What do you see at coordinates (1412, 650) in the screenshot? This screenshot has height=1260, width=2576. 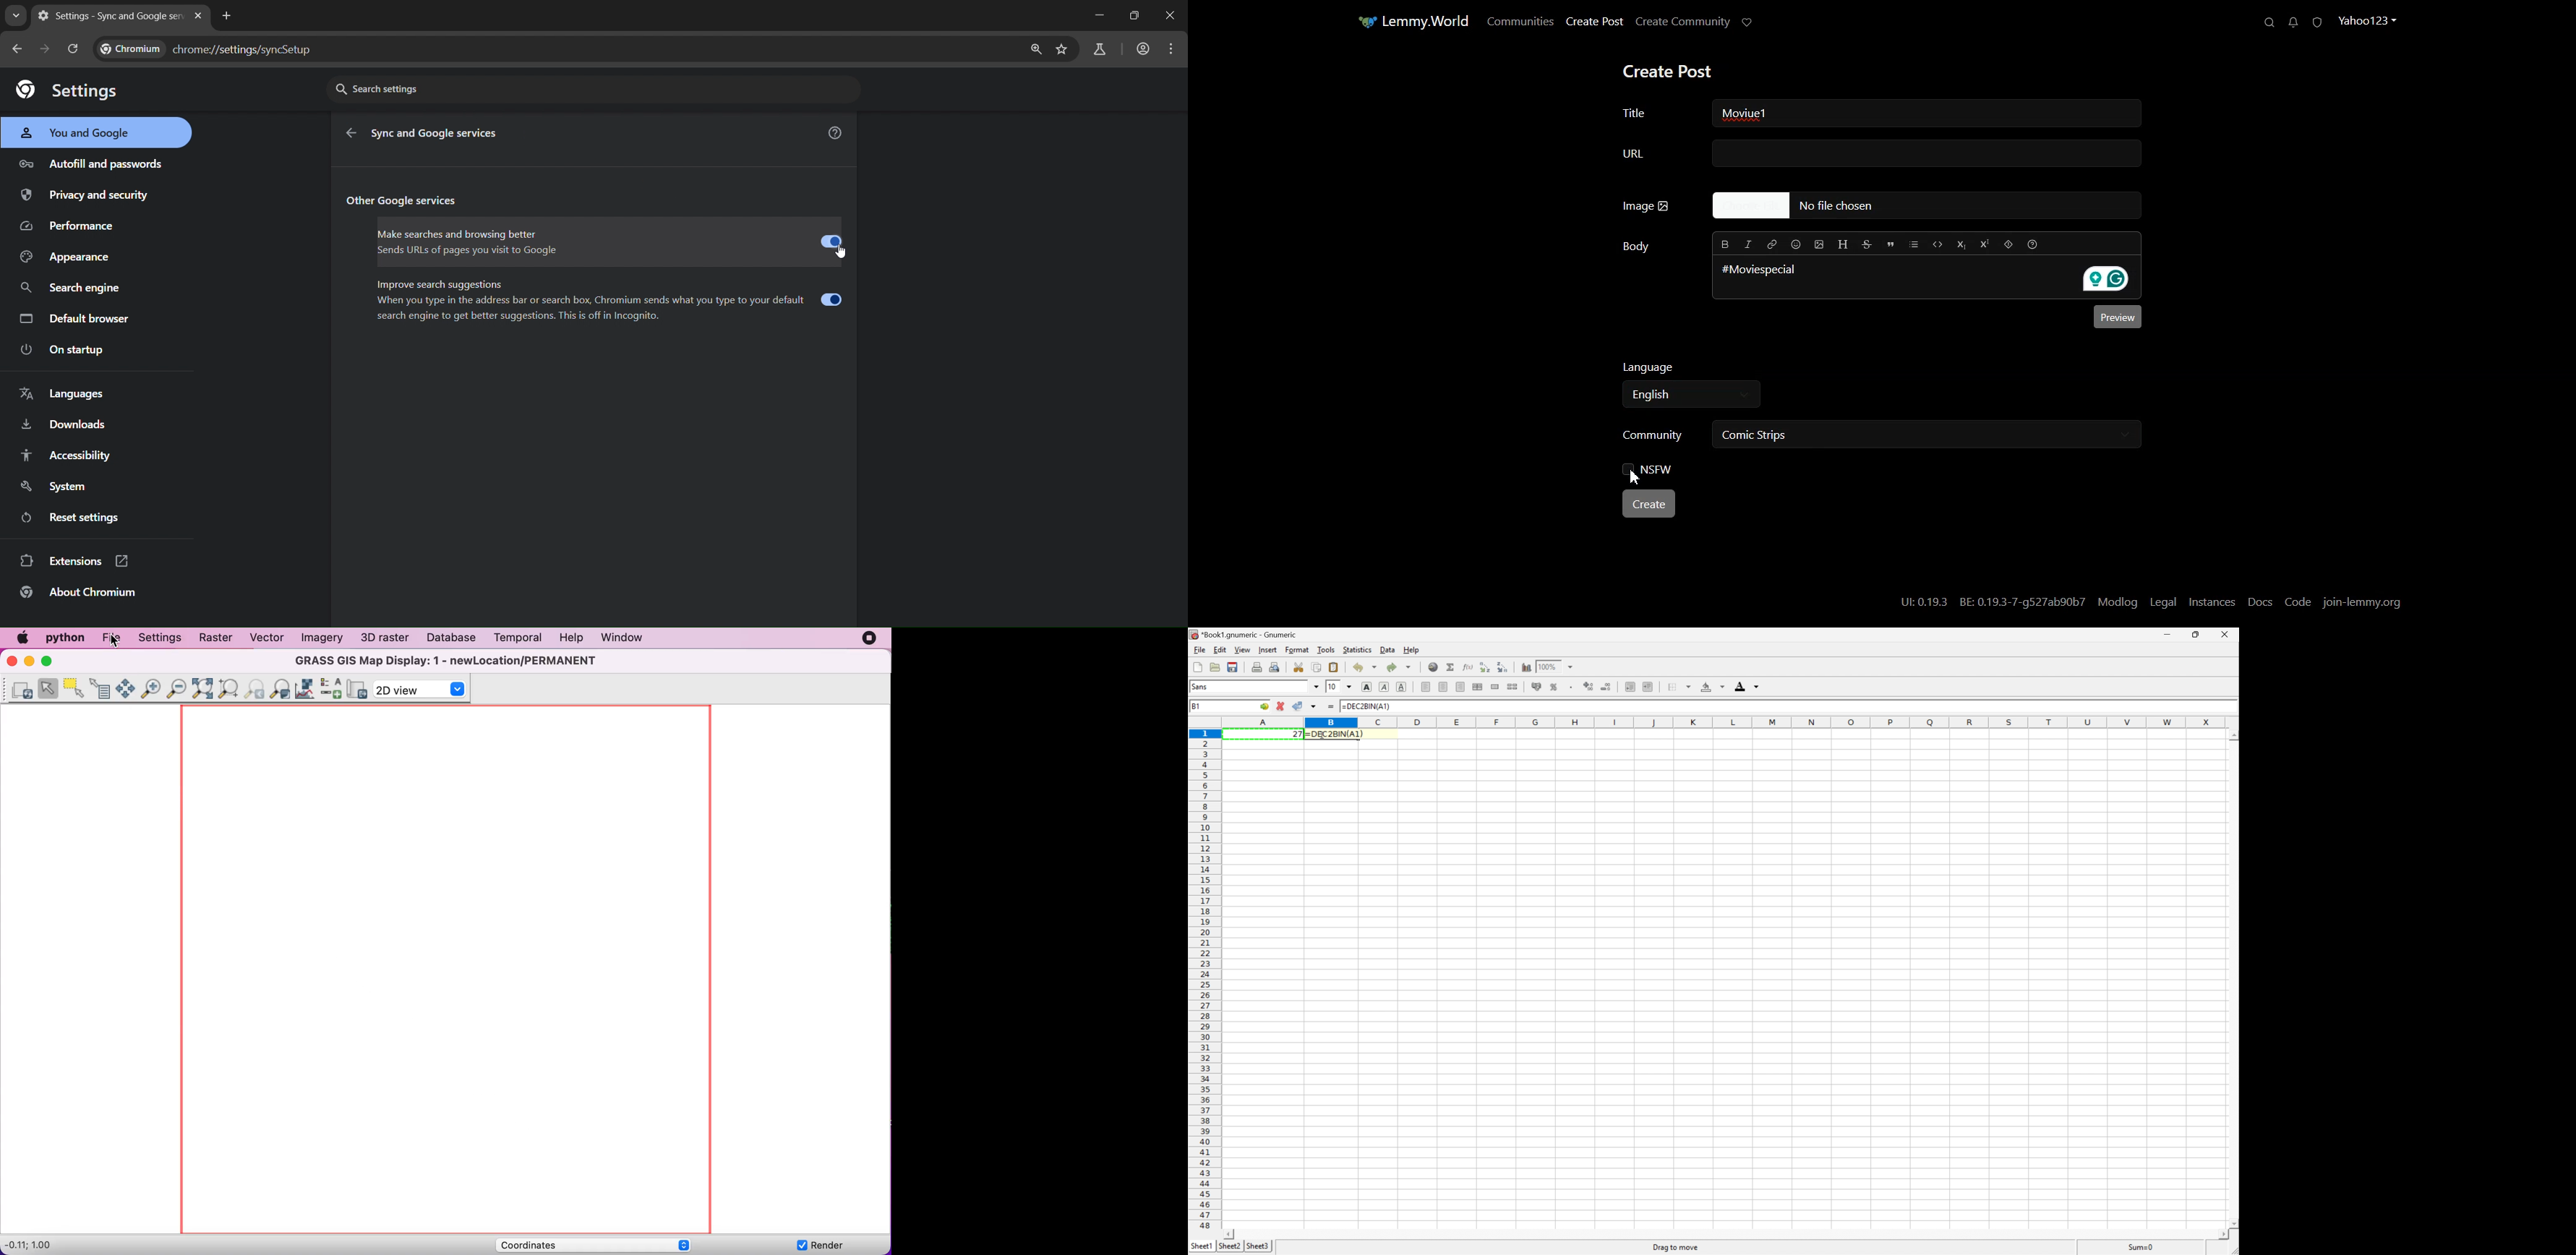 I see `Help` at bounding box center [1412, 650].